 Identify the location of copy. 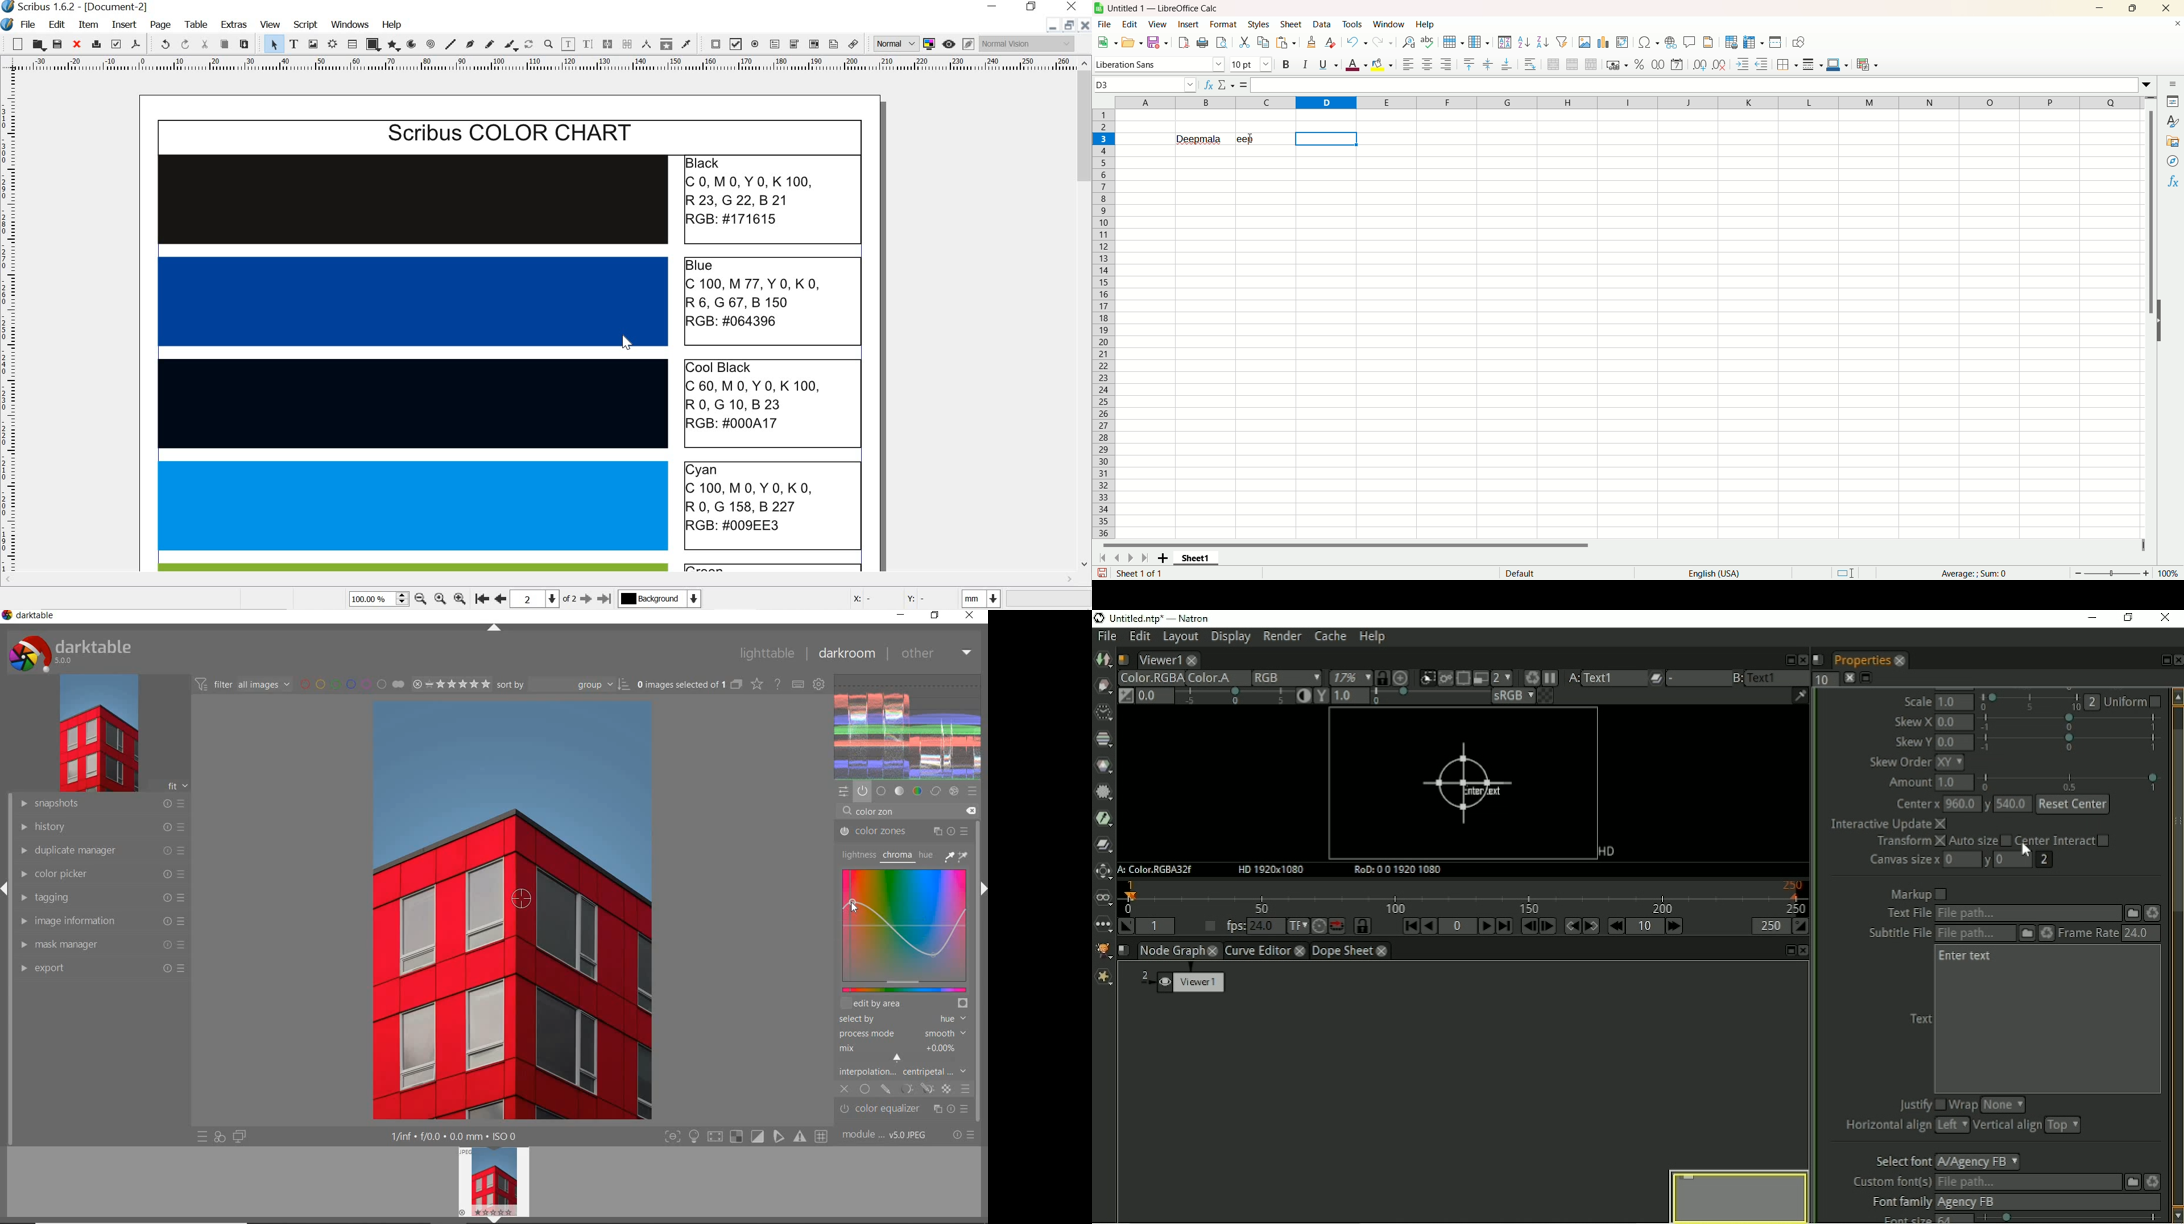
(224, 44).